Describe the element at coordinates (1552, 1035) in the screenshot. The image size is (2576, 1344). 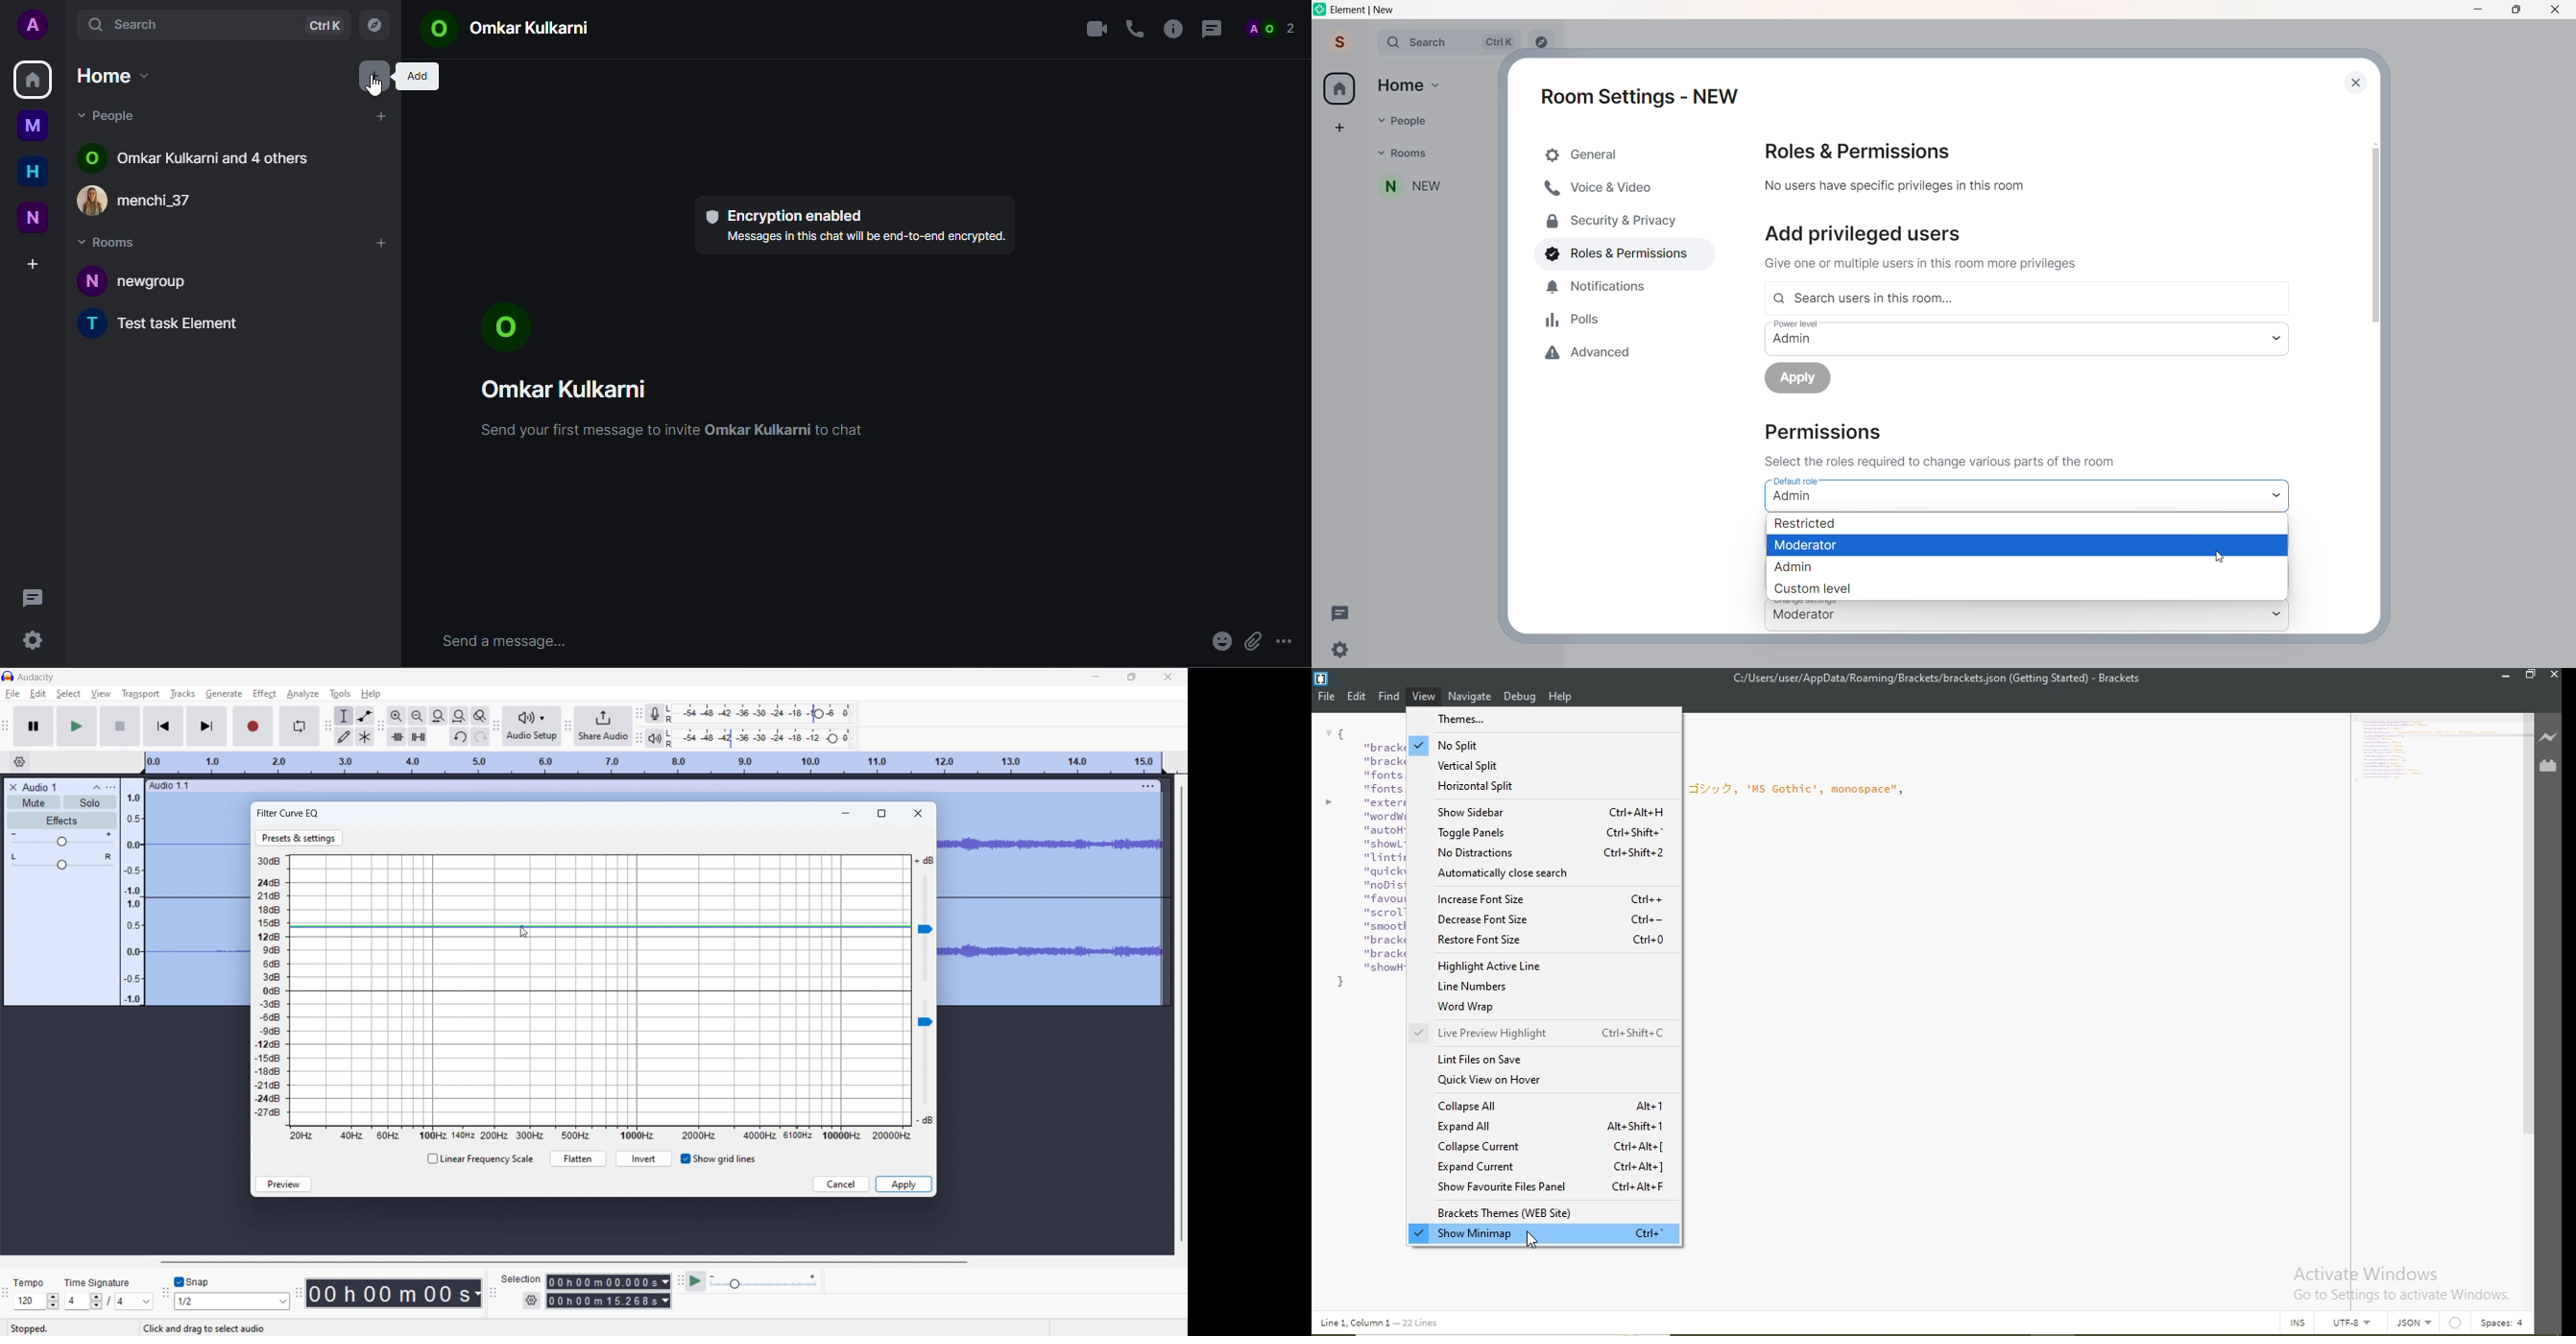
I see `live preview highlight` at that location.